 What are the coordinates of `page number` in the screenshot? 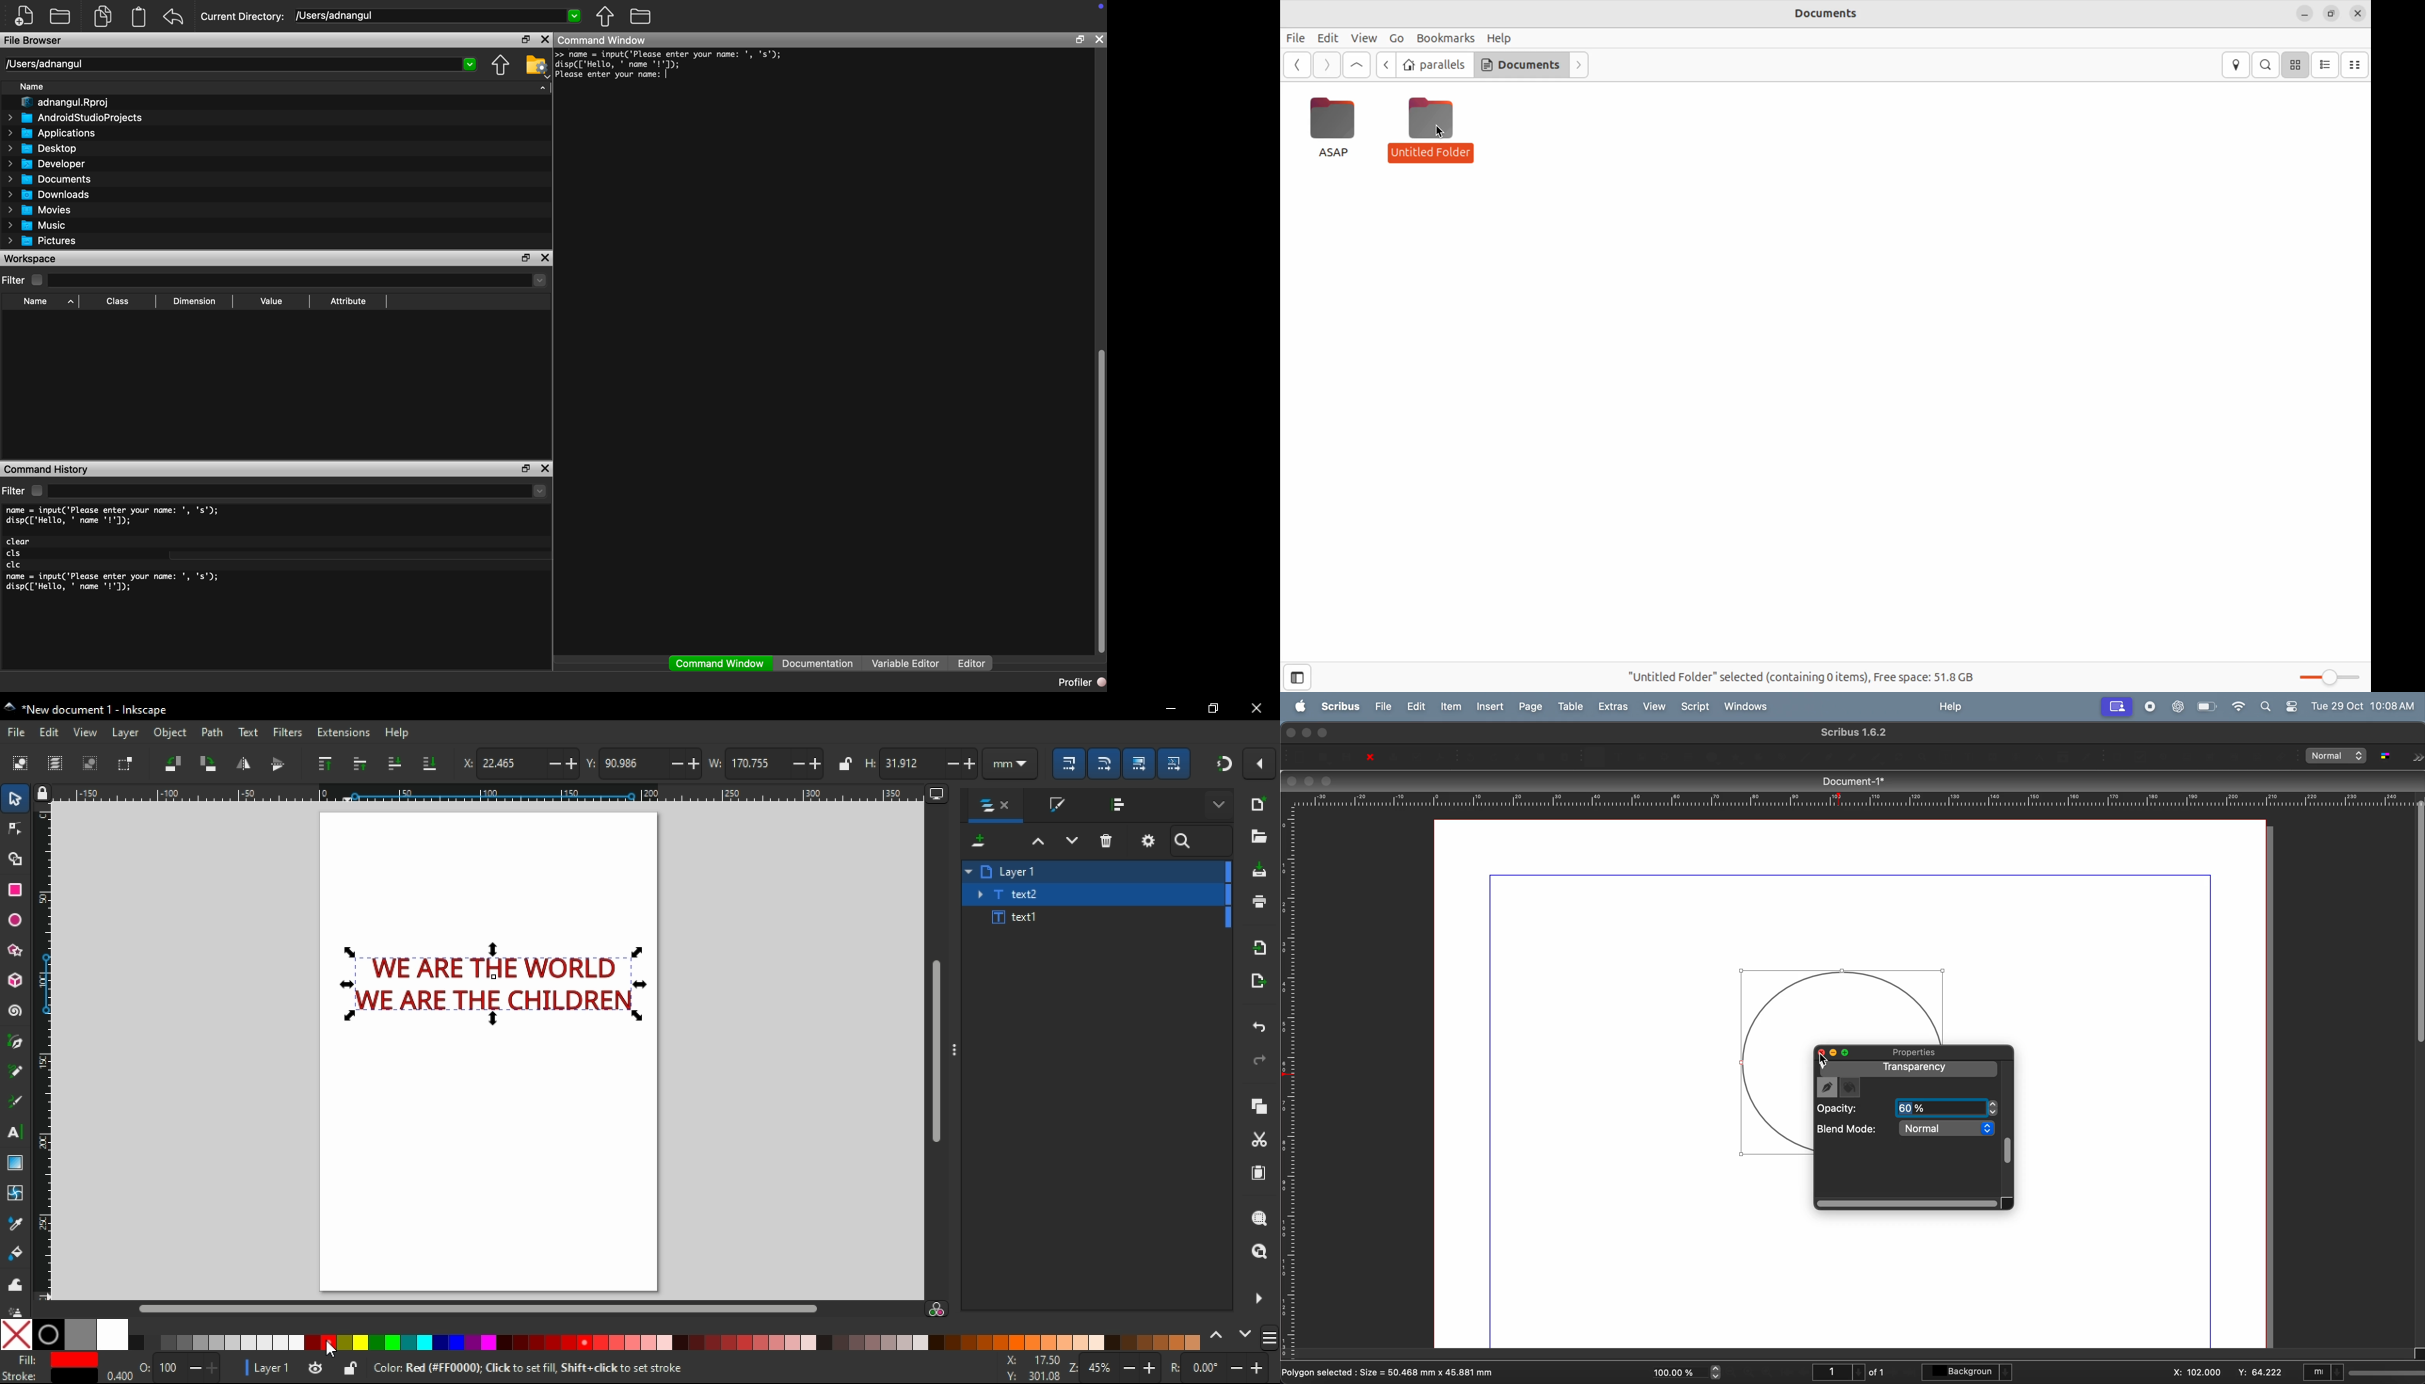 It's located at (1848, 1372).